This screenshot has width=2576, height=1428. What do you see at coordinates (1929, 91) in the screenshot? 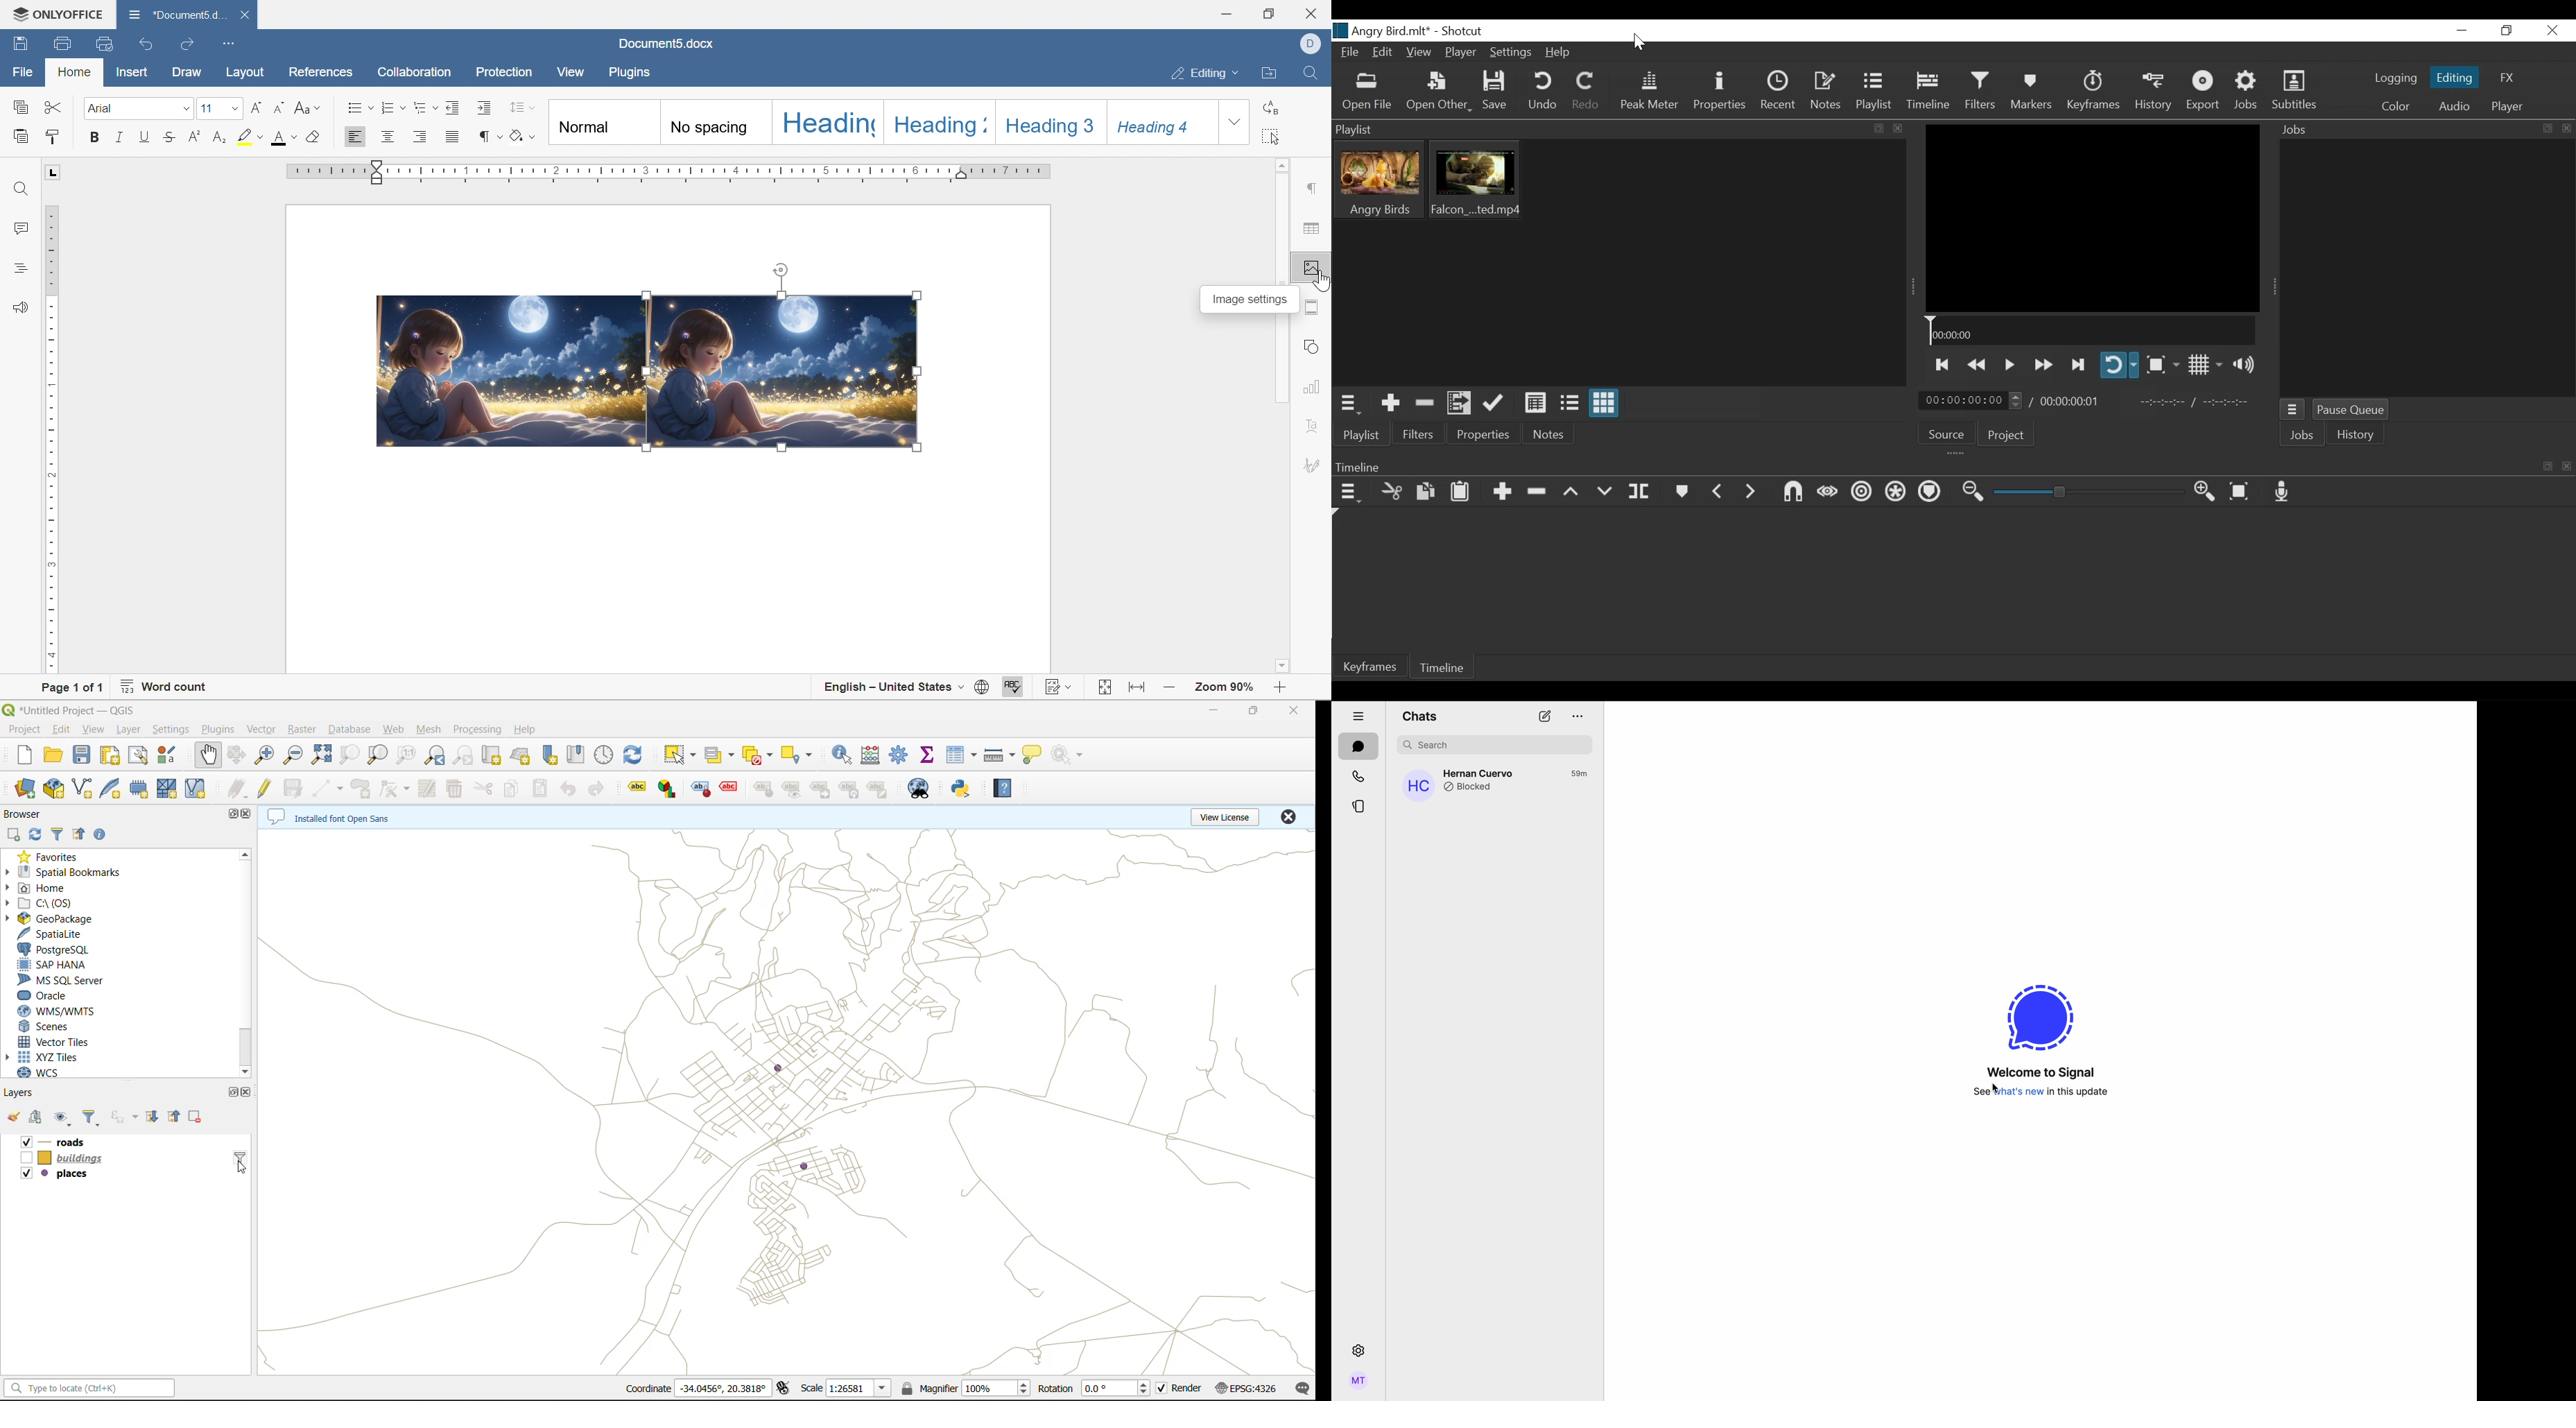
I see `` at bounding box center [1929, 91].